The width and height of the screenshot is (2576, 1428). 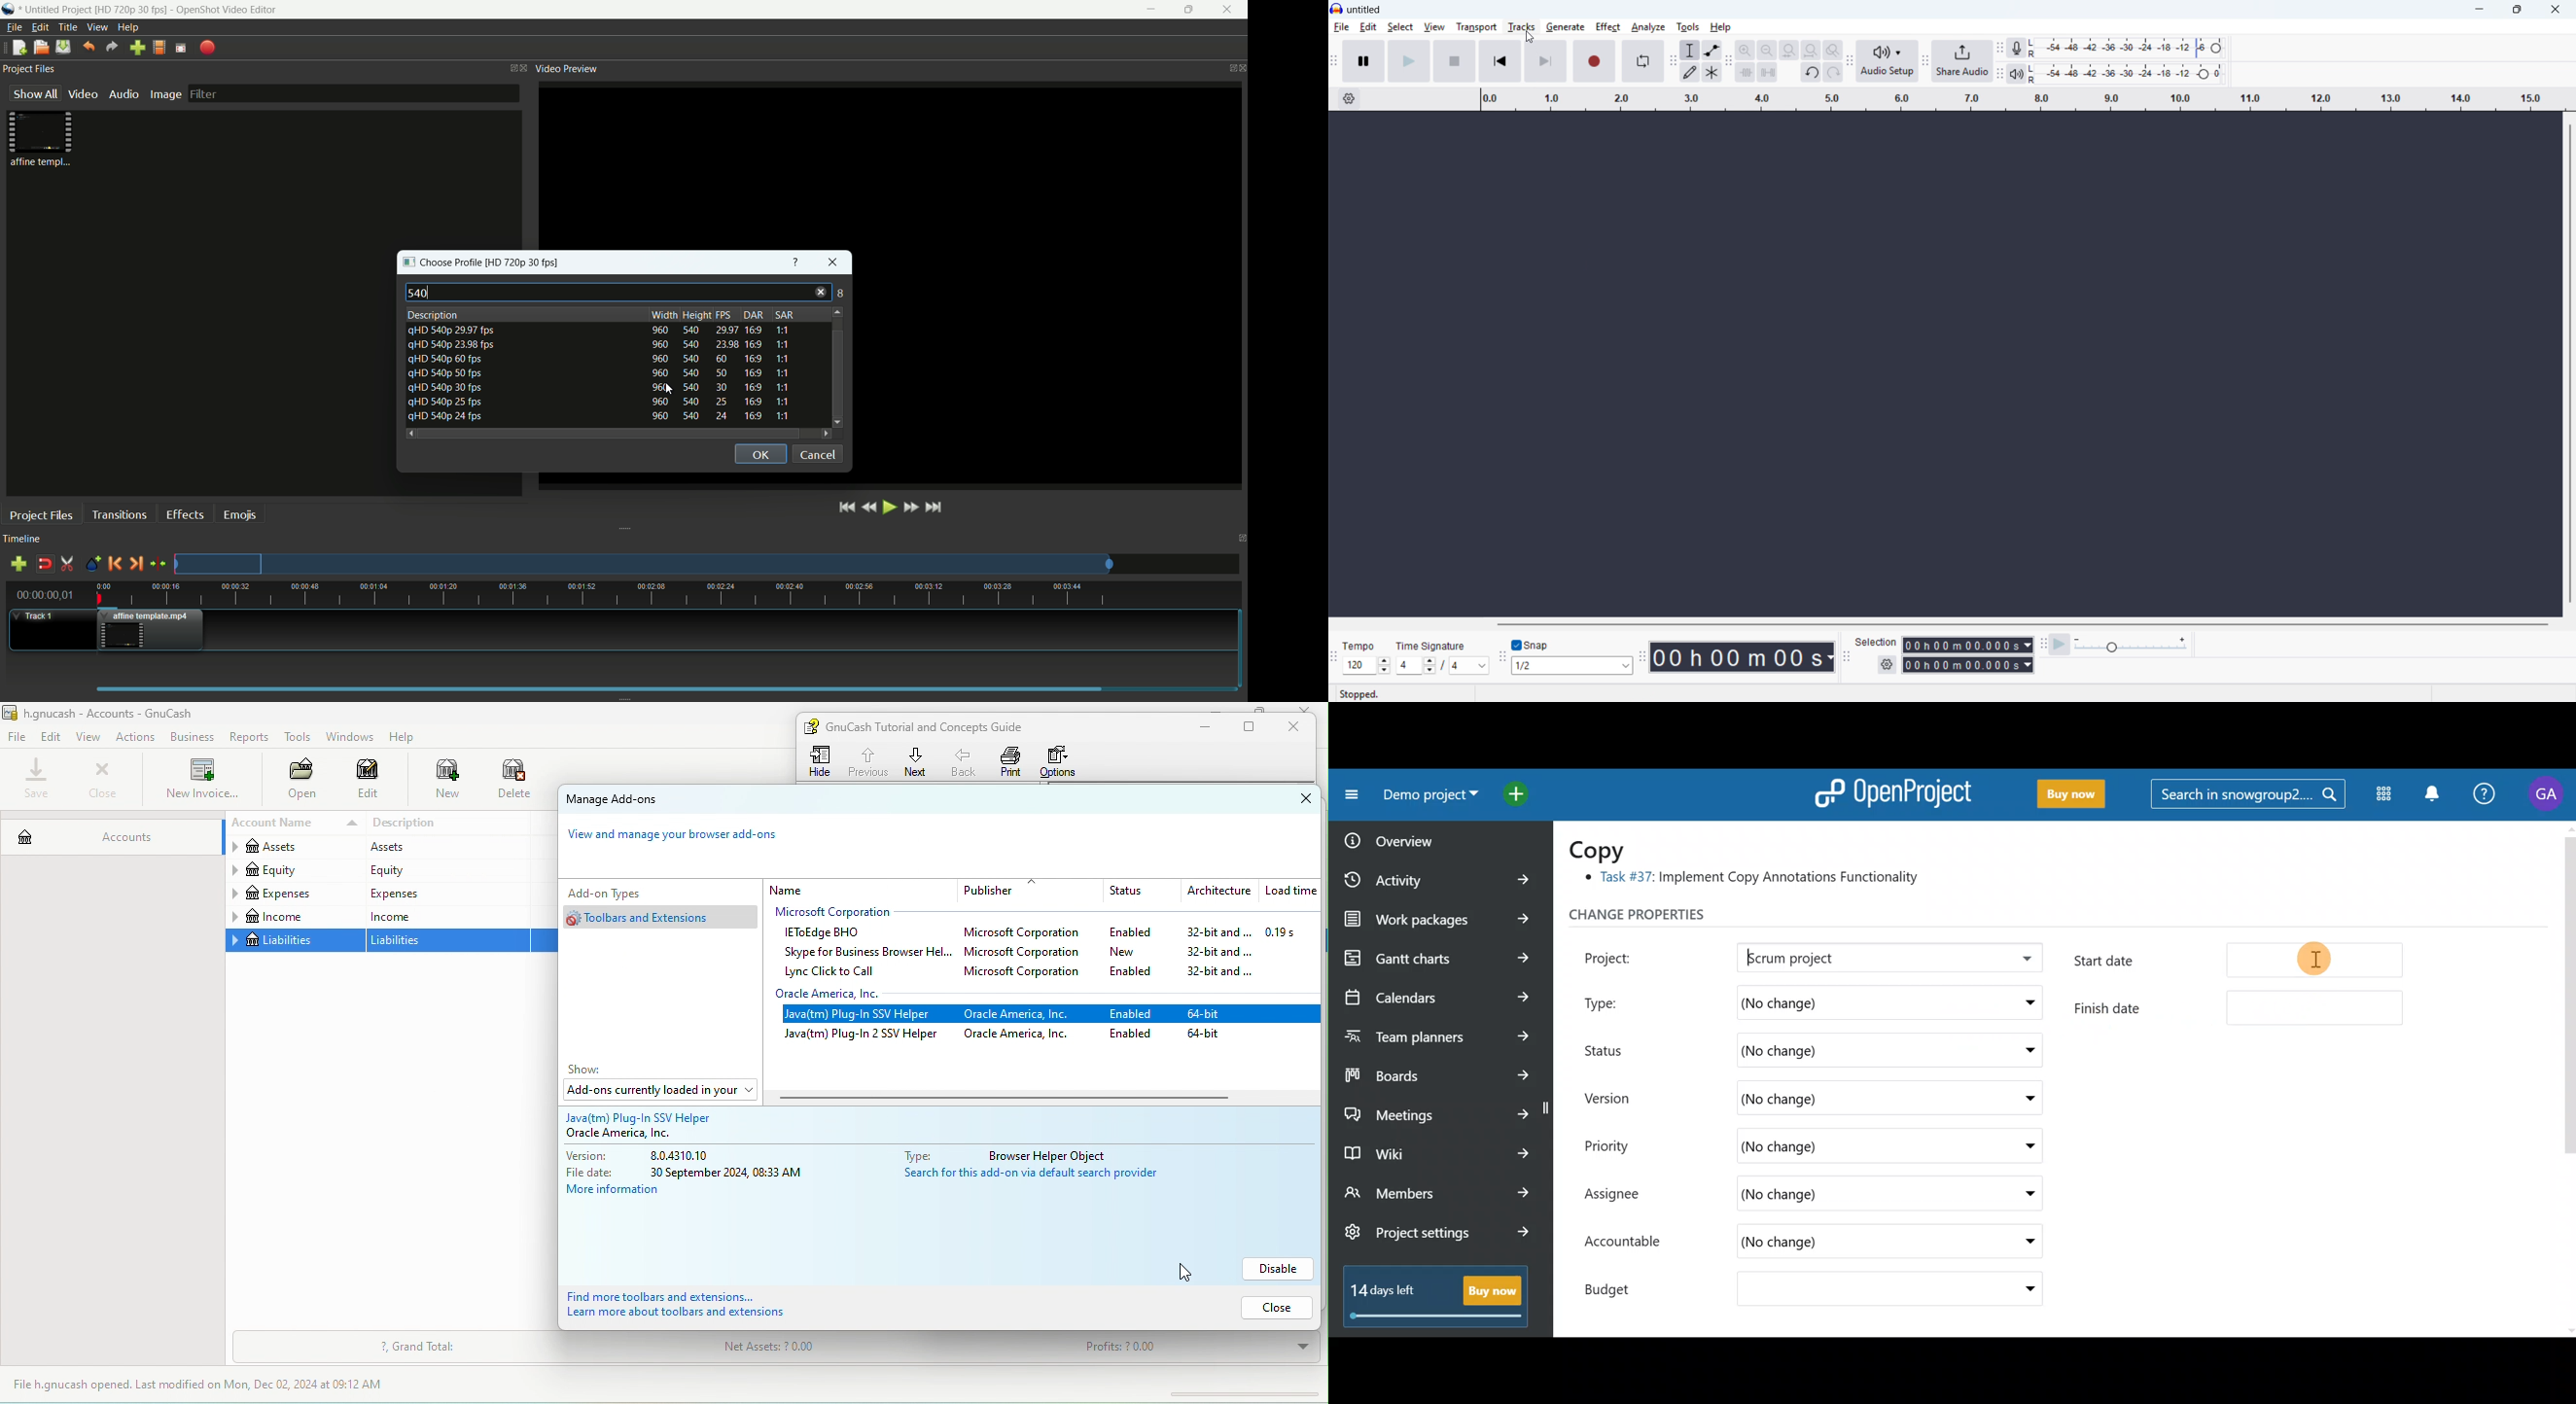 I want to click on Skip to beginning , so click(x=1501, y=62).